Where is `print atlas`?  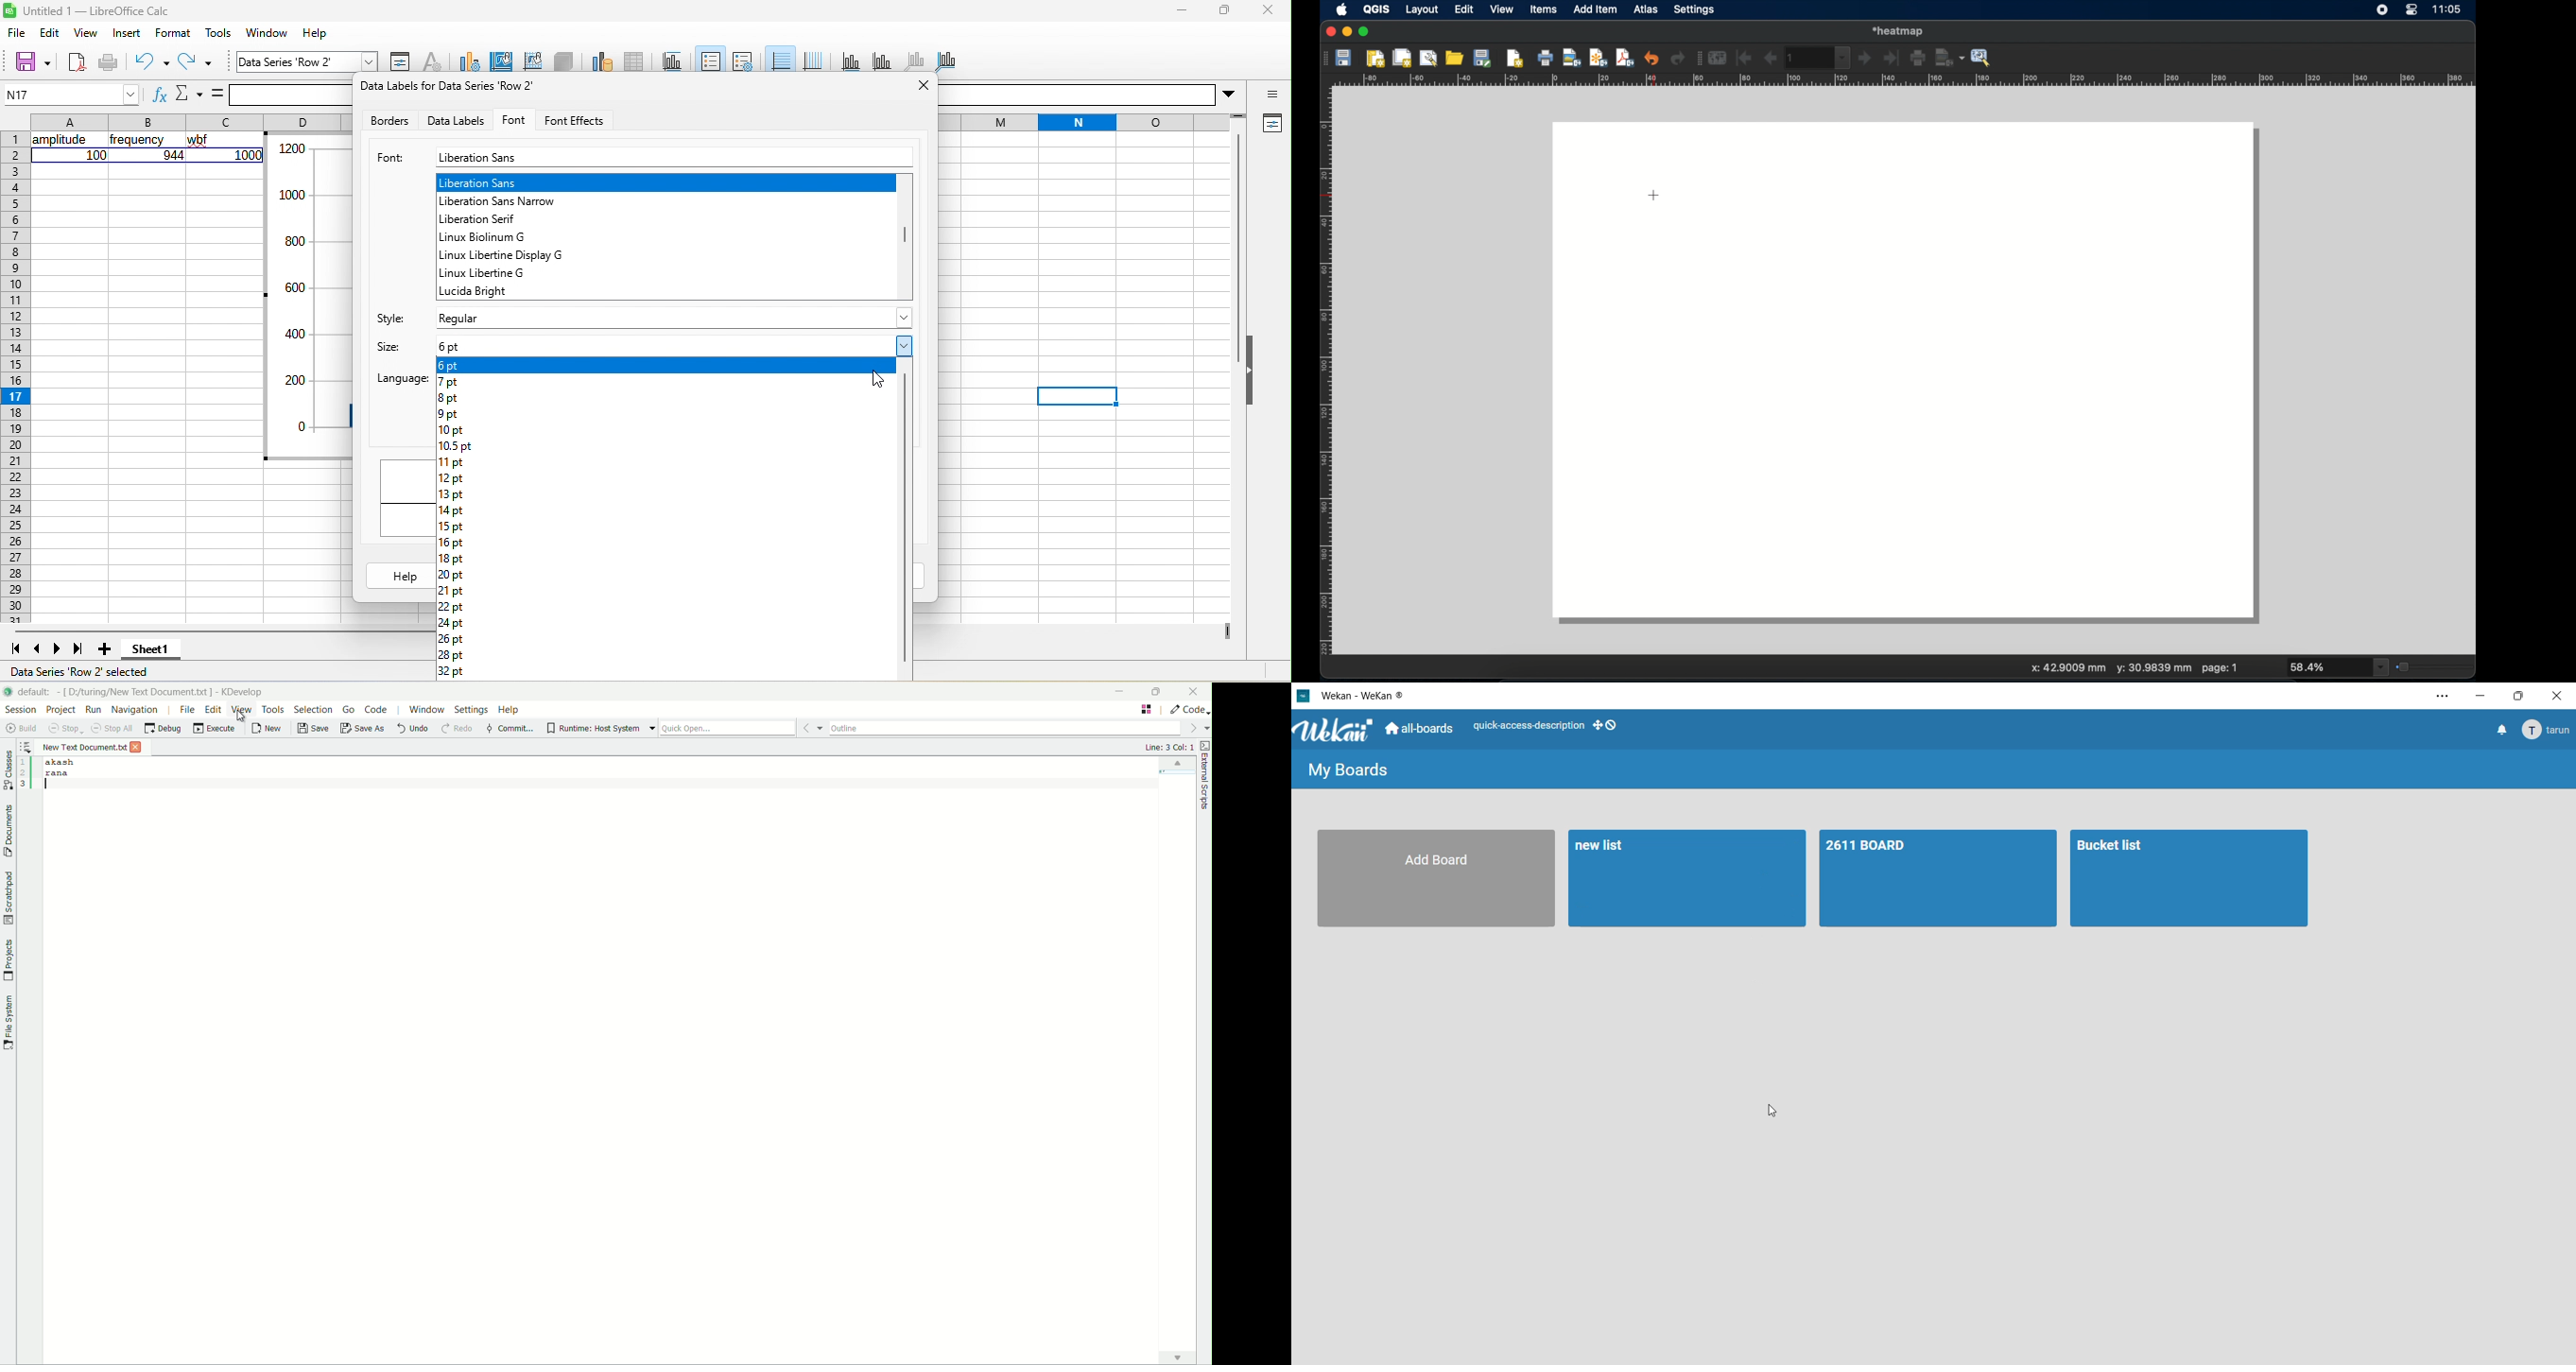 print atlas is located at coordinates (1919, 59).